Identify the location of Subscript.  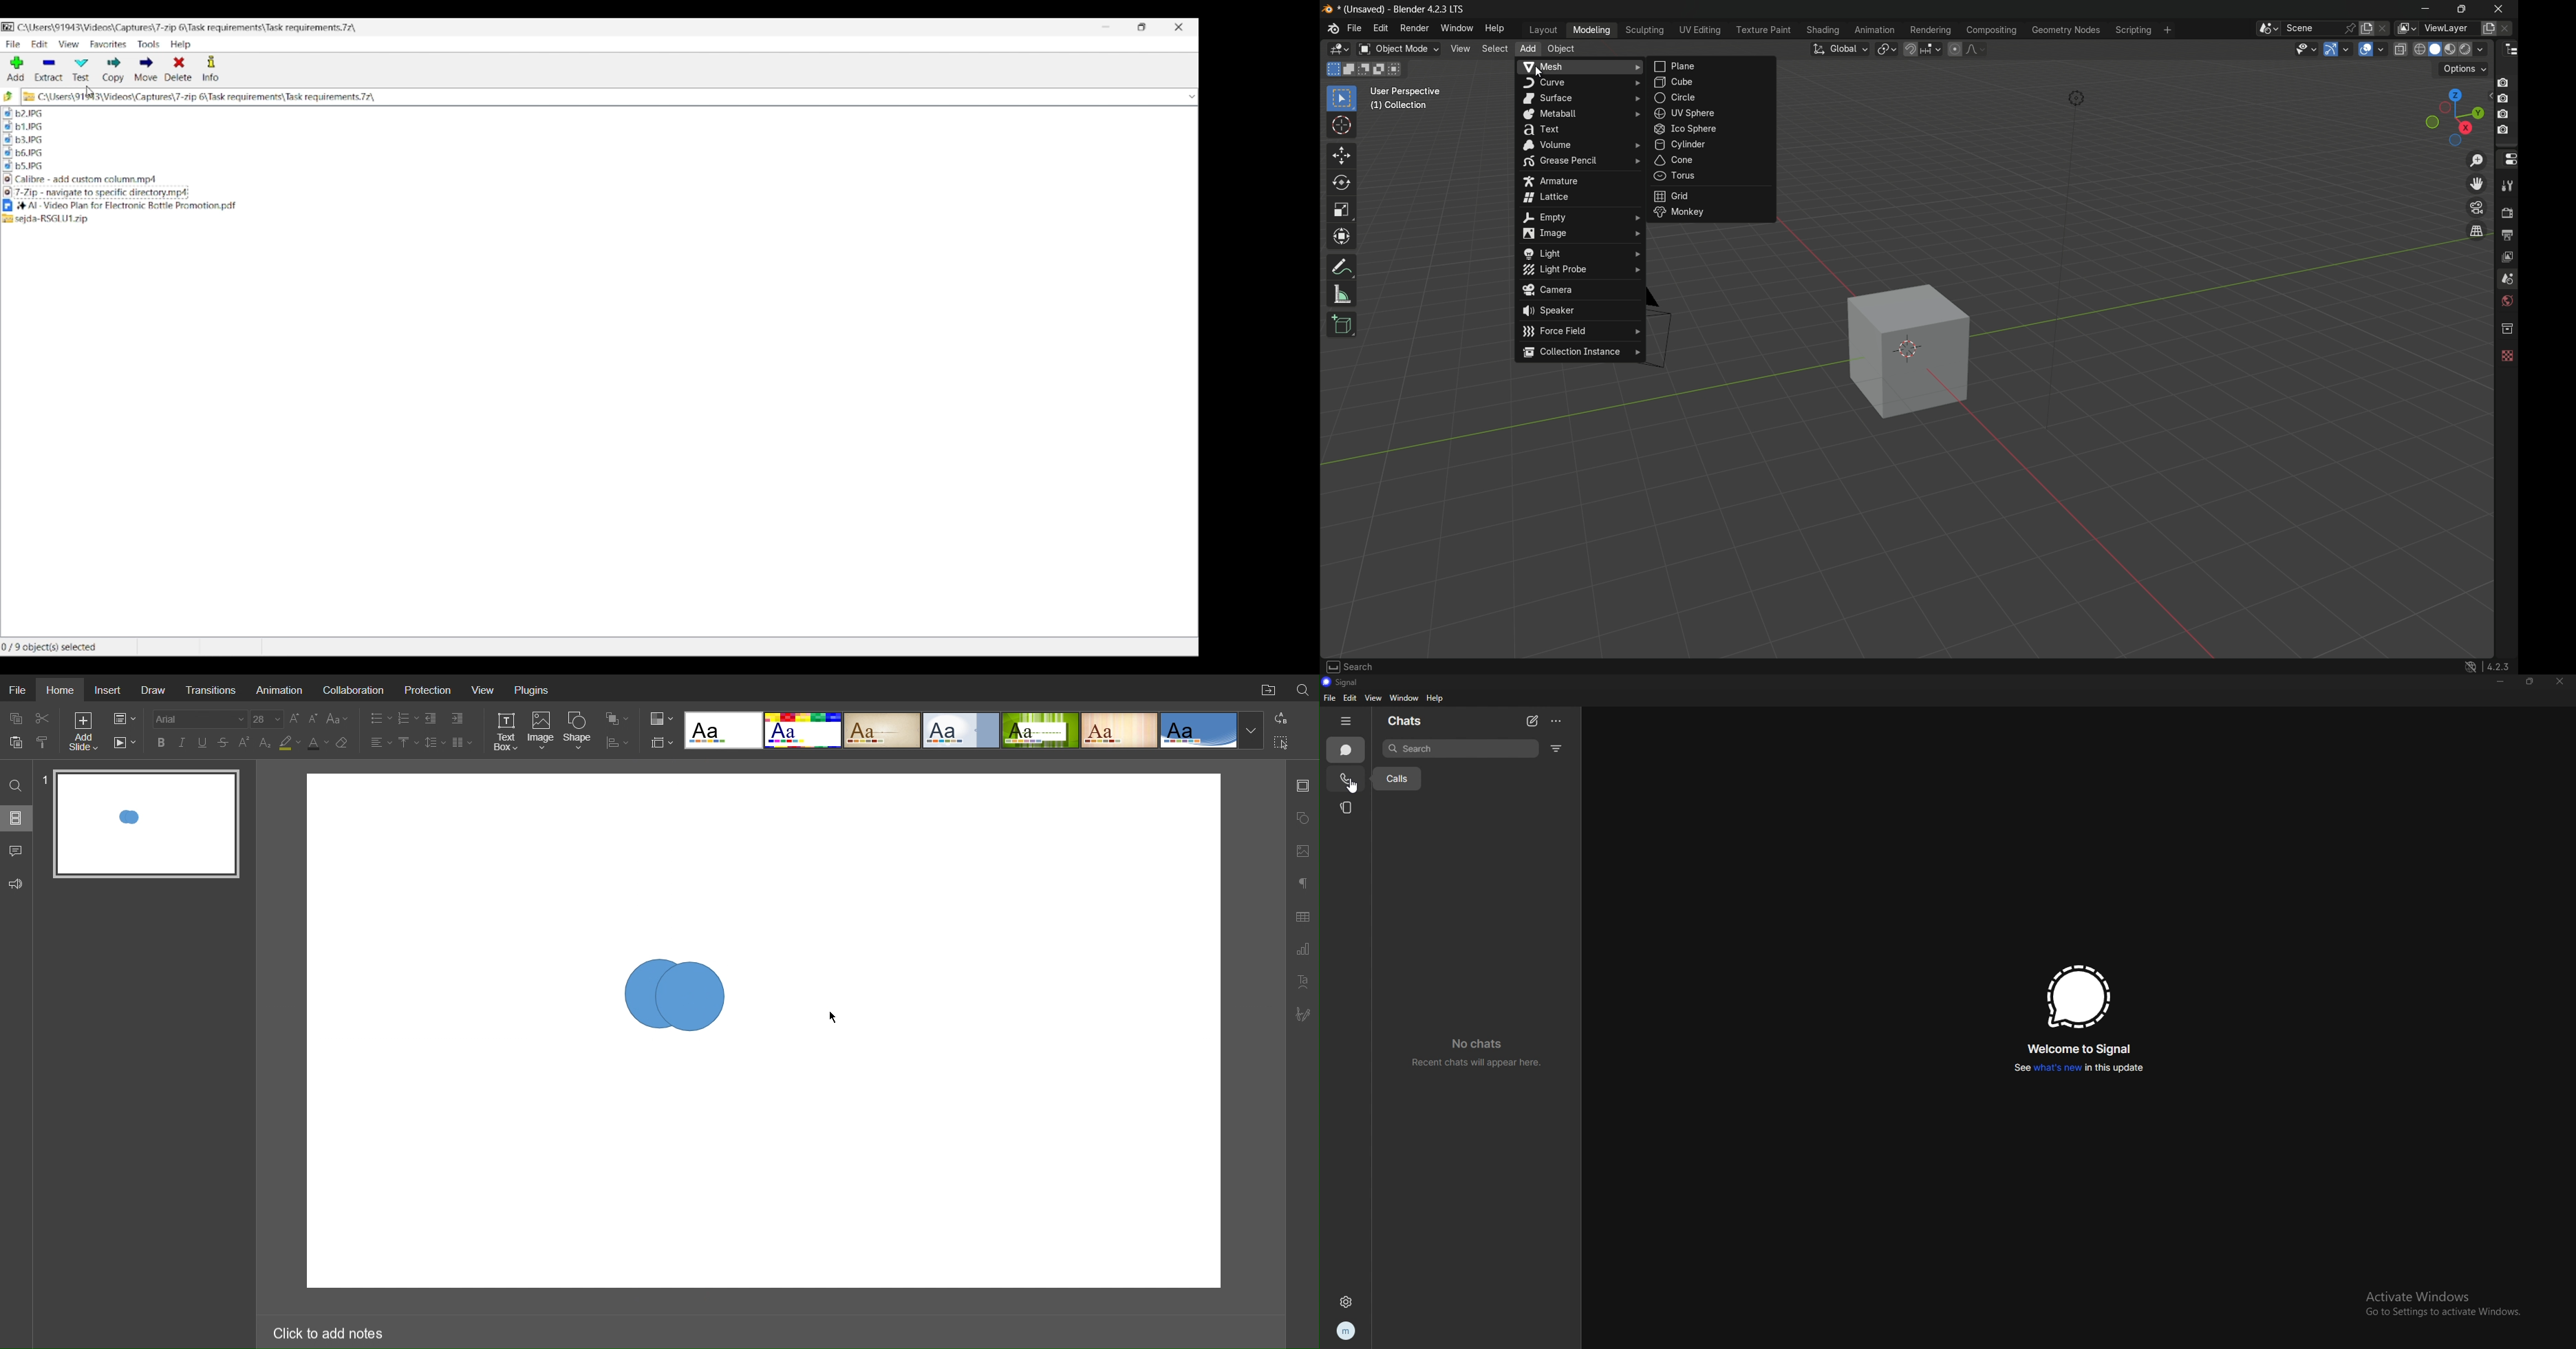
(266, 743).